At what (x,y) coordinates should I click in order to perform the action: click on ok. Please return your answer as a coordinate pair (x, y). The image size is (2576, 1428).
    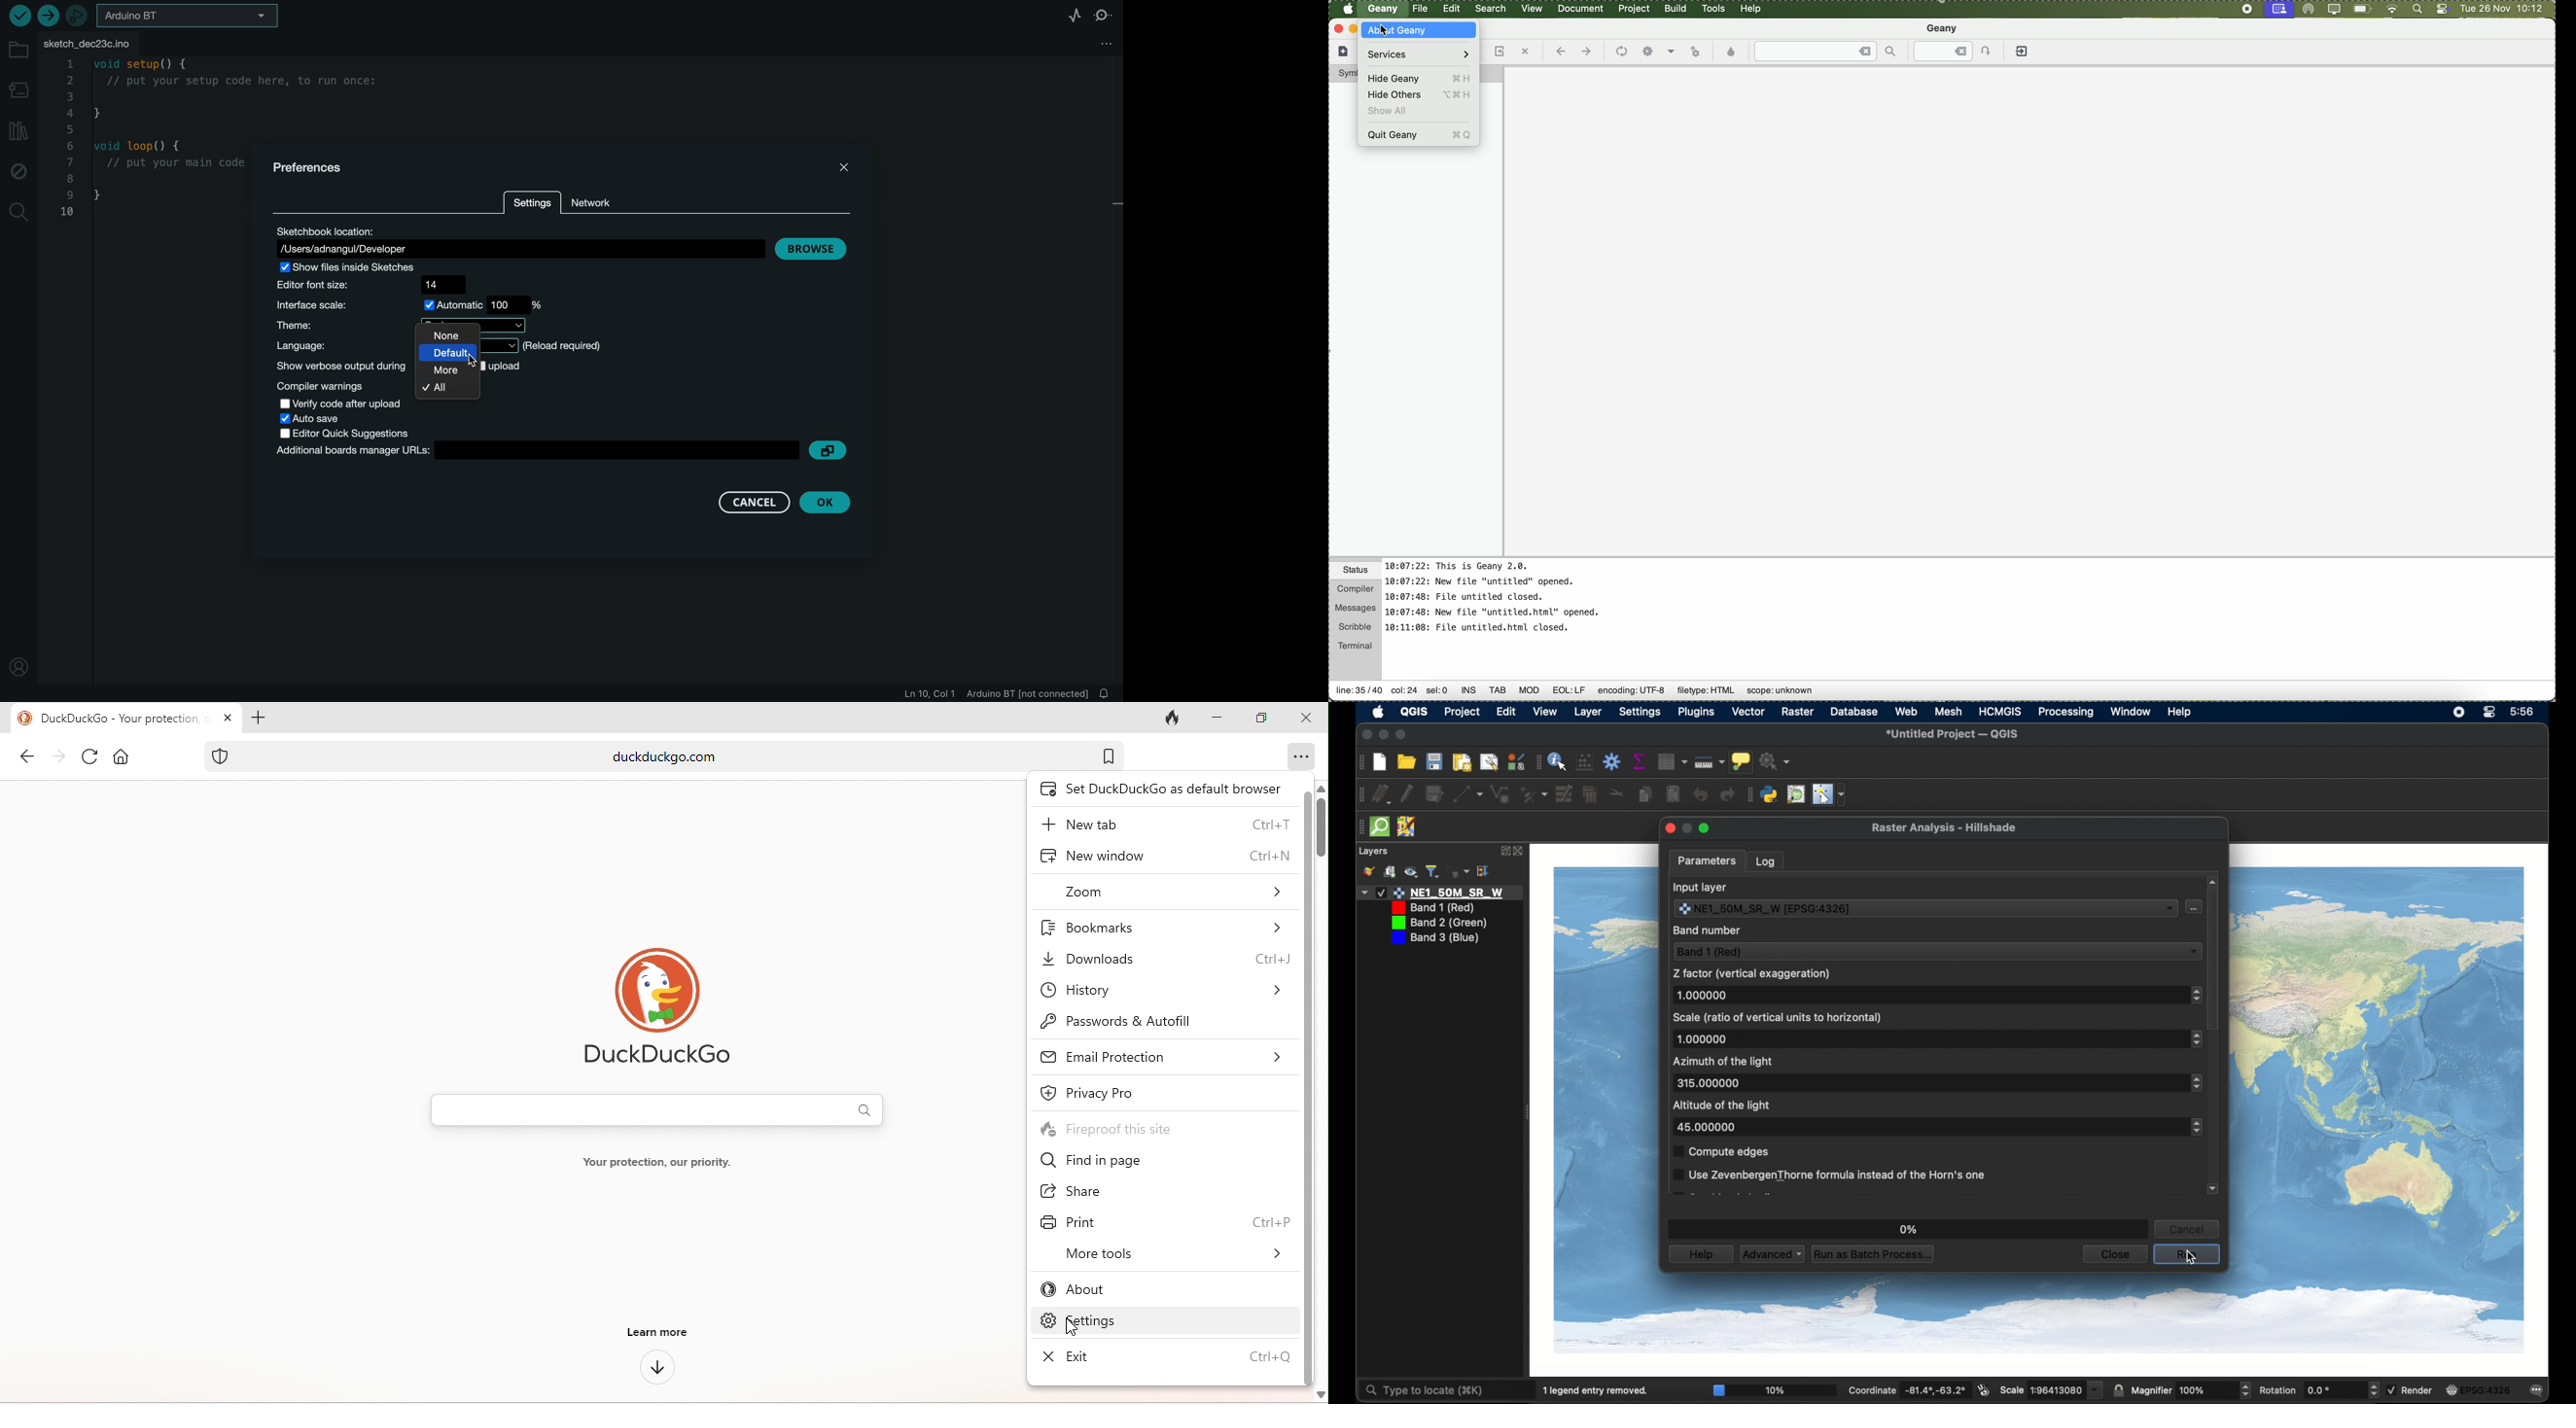
    Looking at the image, I should click on (828, 502).